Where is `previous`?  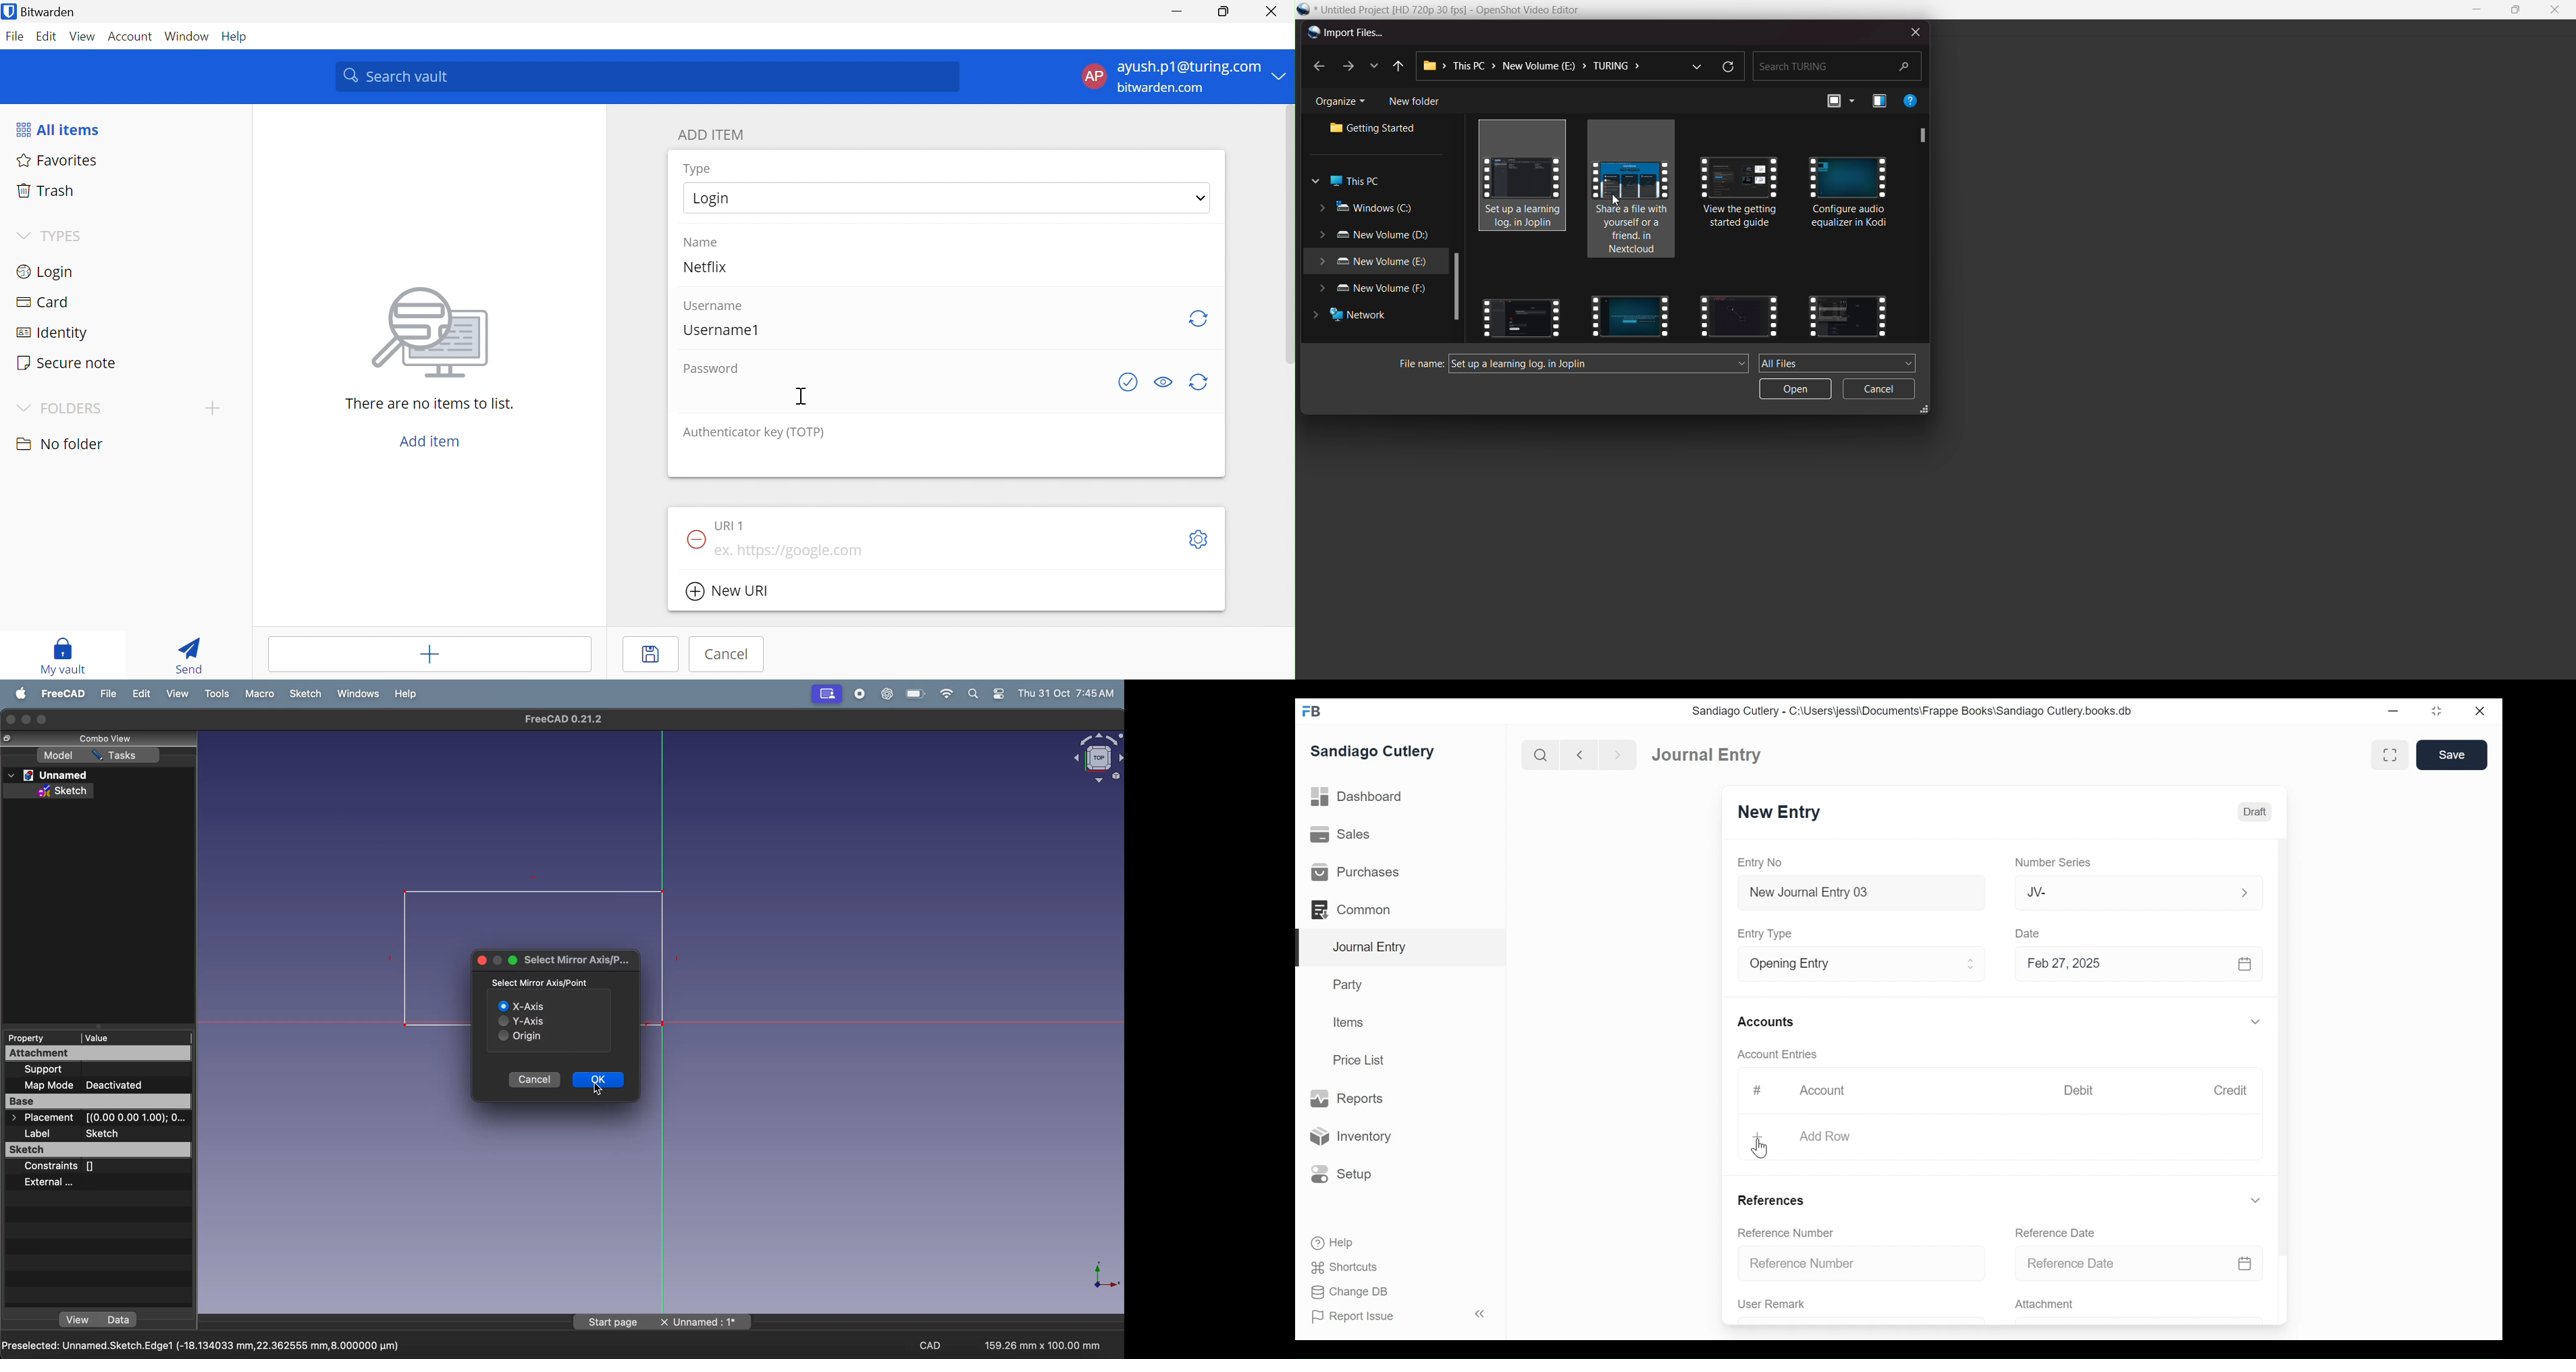 previous is located at coordinates (1397, 67).